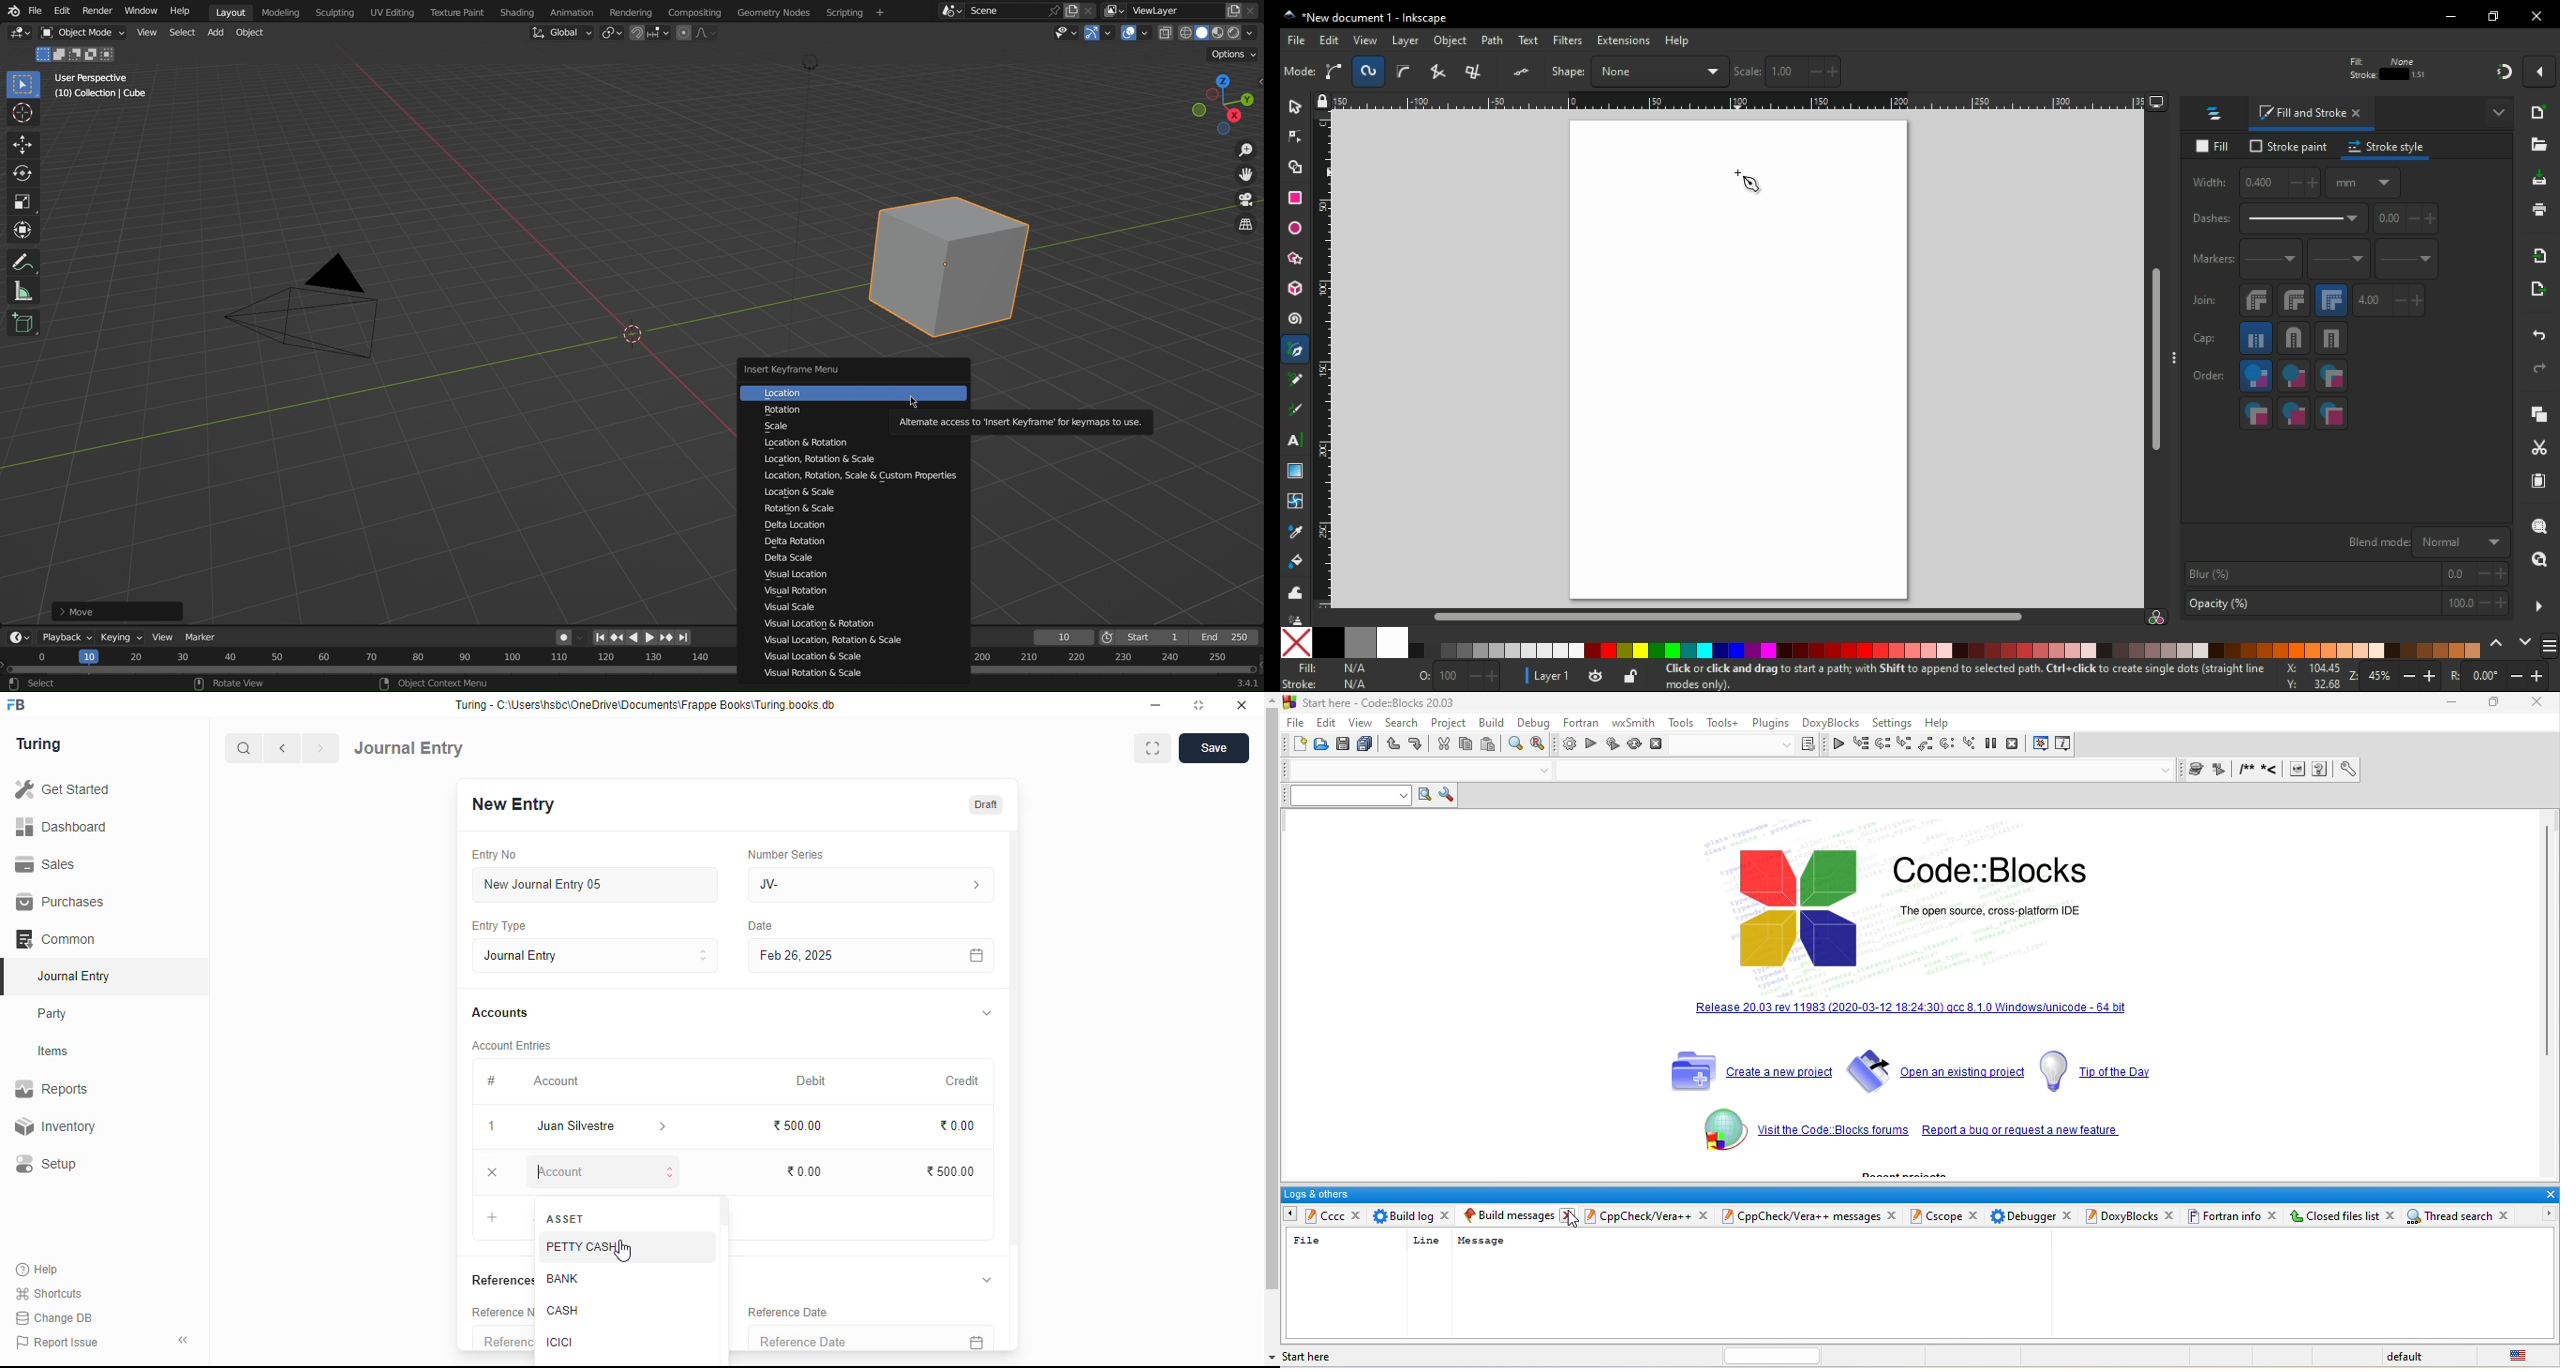 The width and height of the screenshot is (2576, 1372). Describe the element at coordinates (1024, 428) in the screenshot. I see `Alternate access to insert Keyframes` at that location.